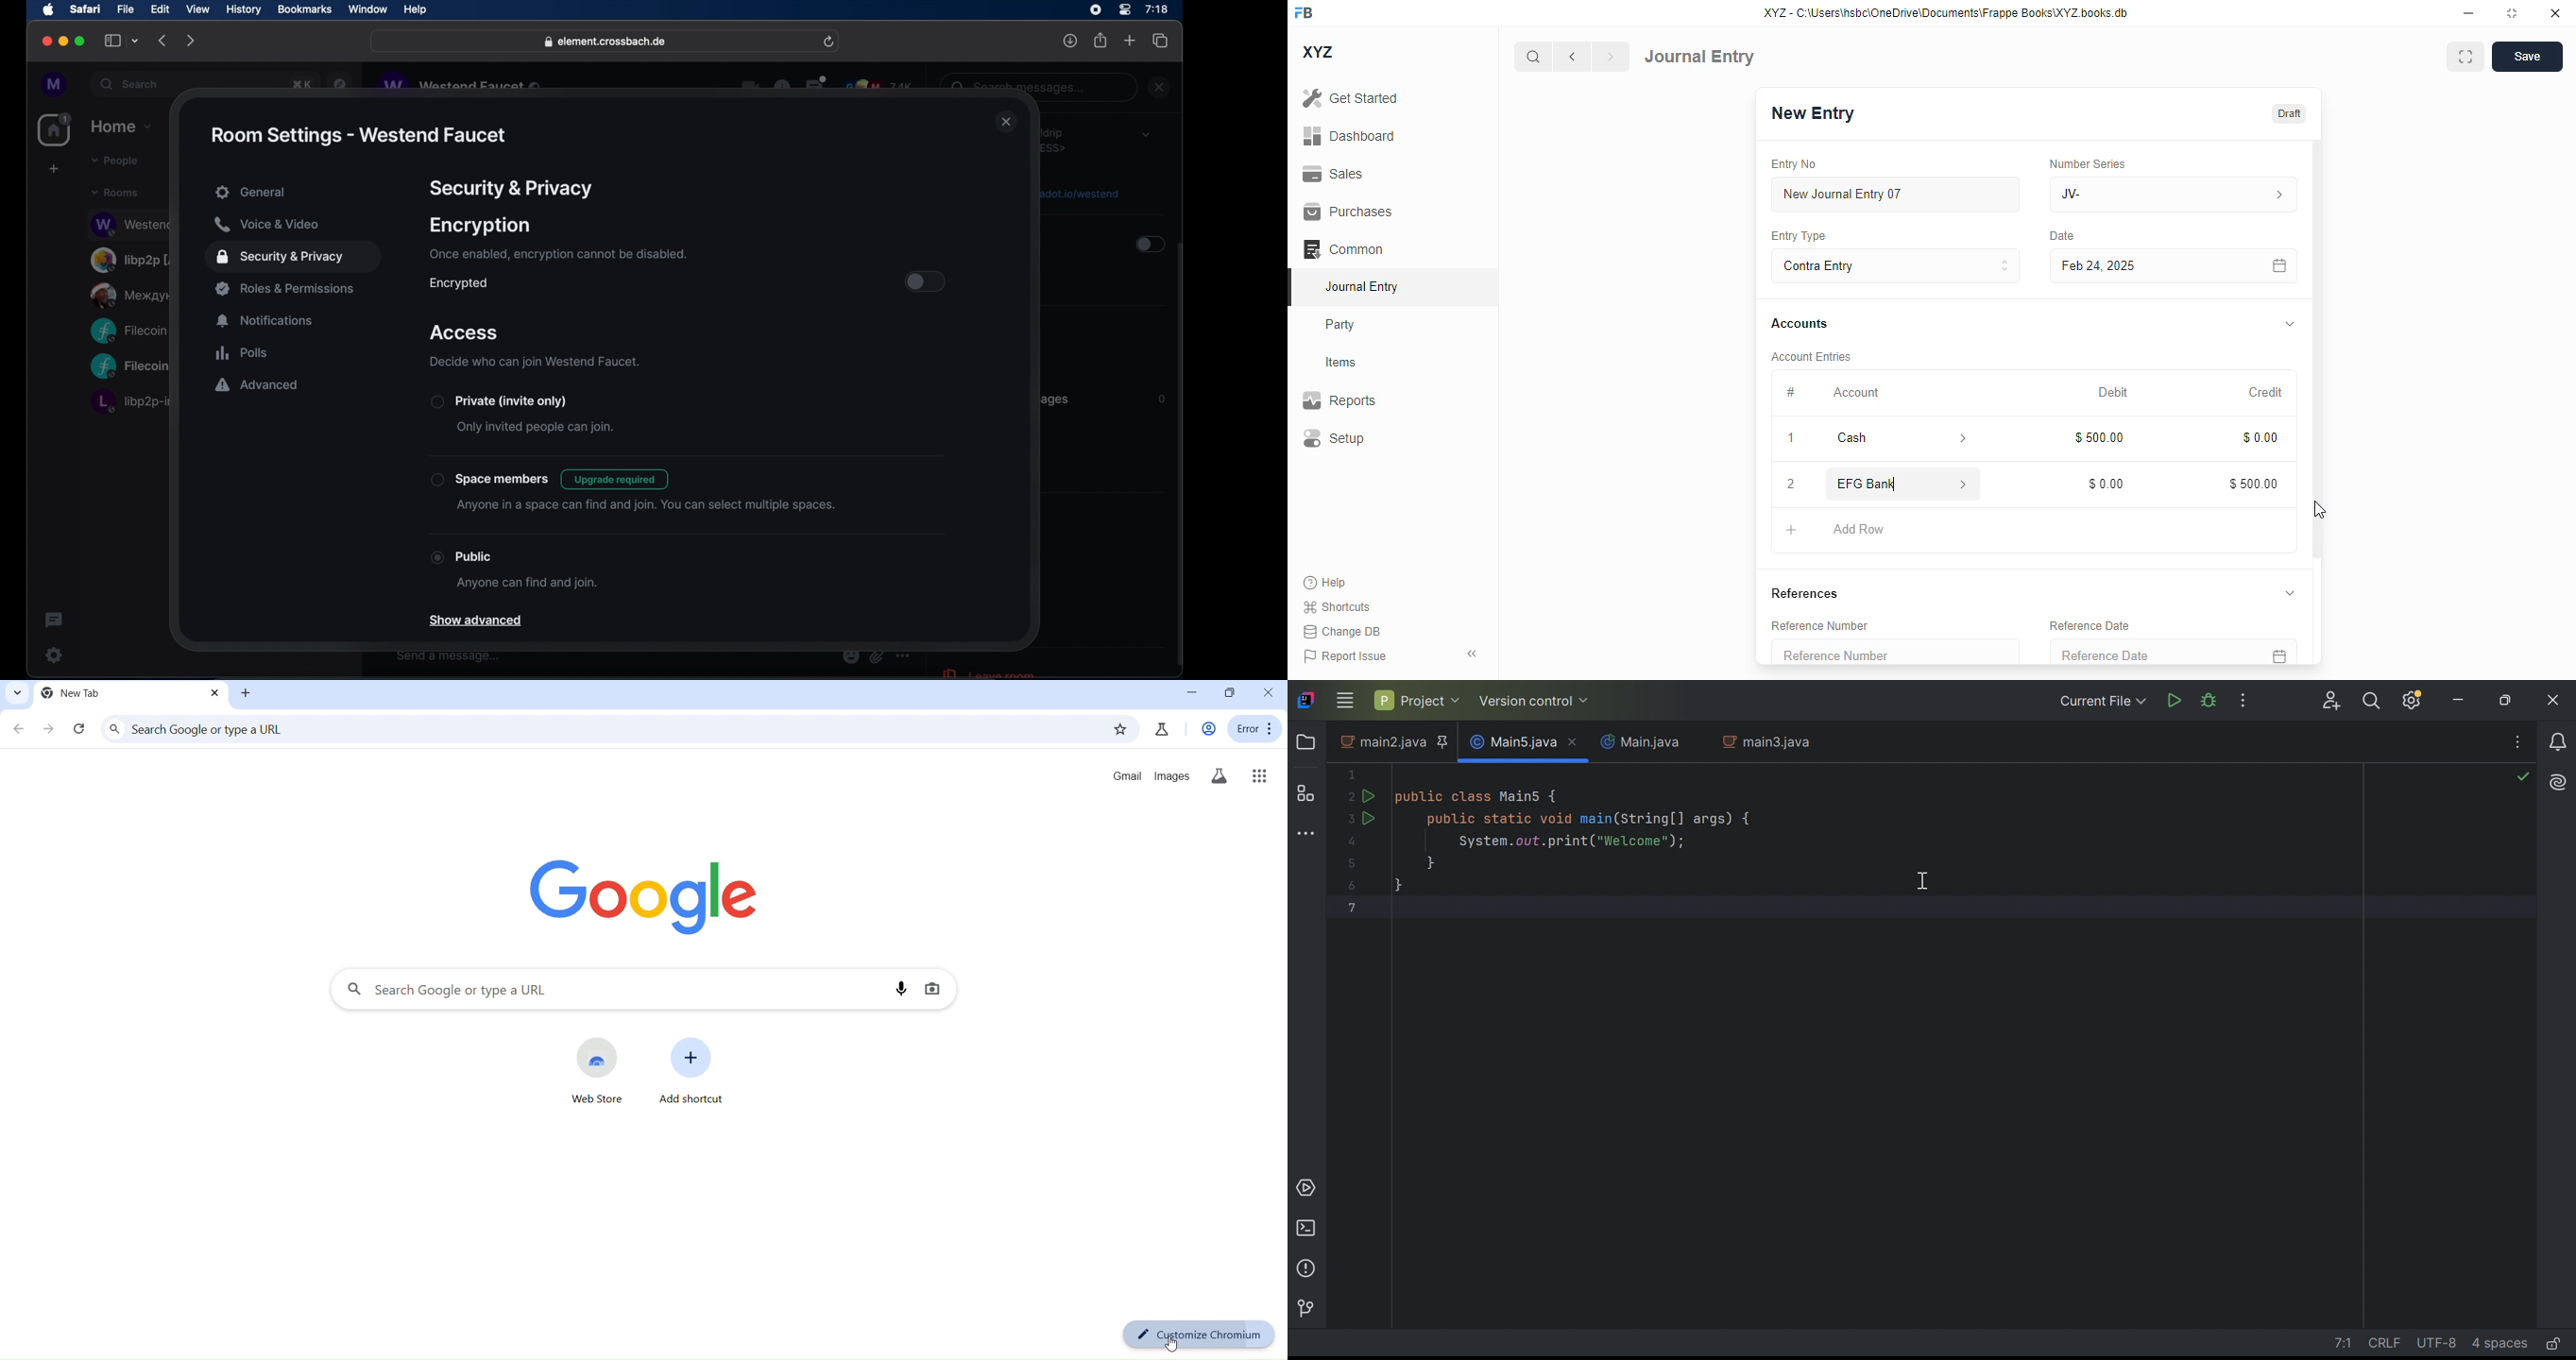 This screenshot has height=1372, width=2576. I want to click on journal entry, so click(1363, 286).